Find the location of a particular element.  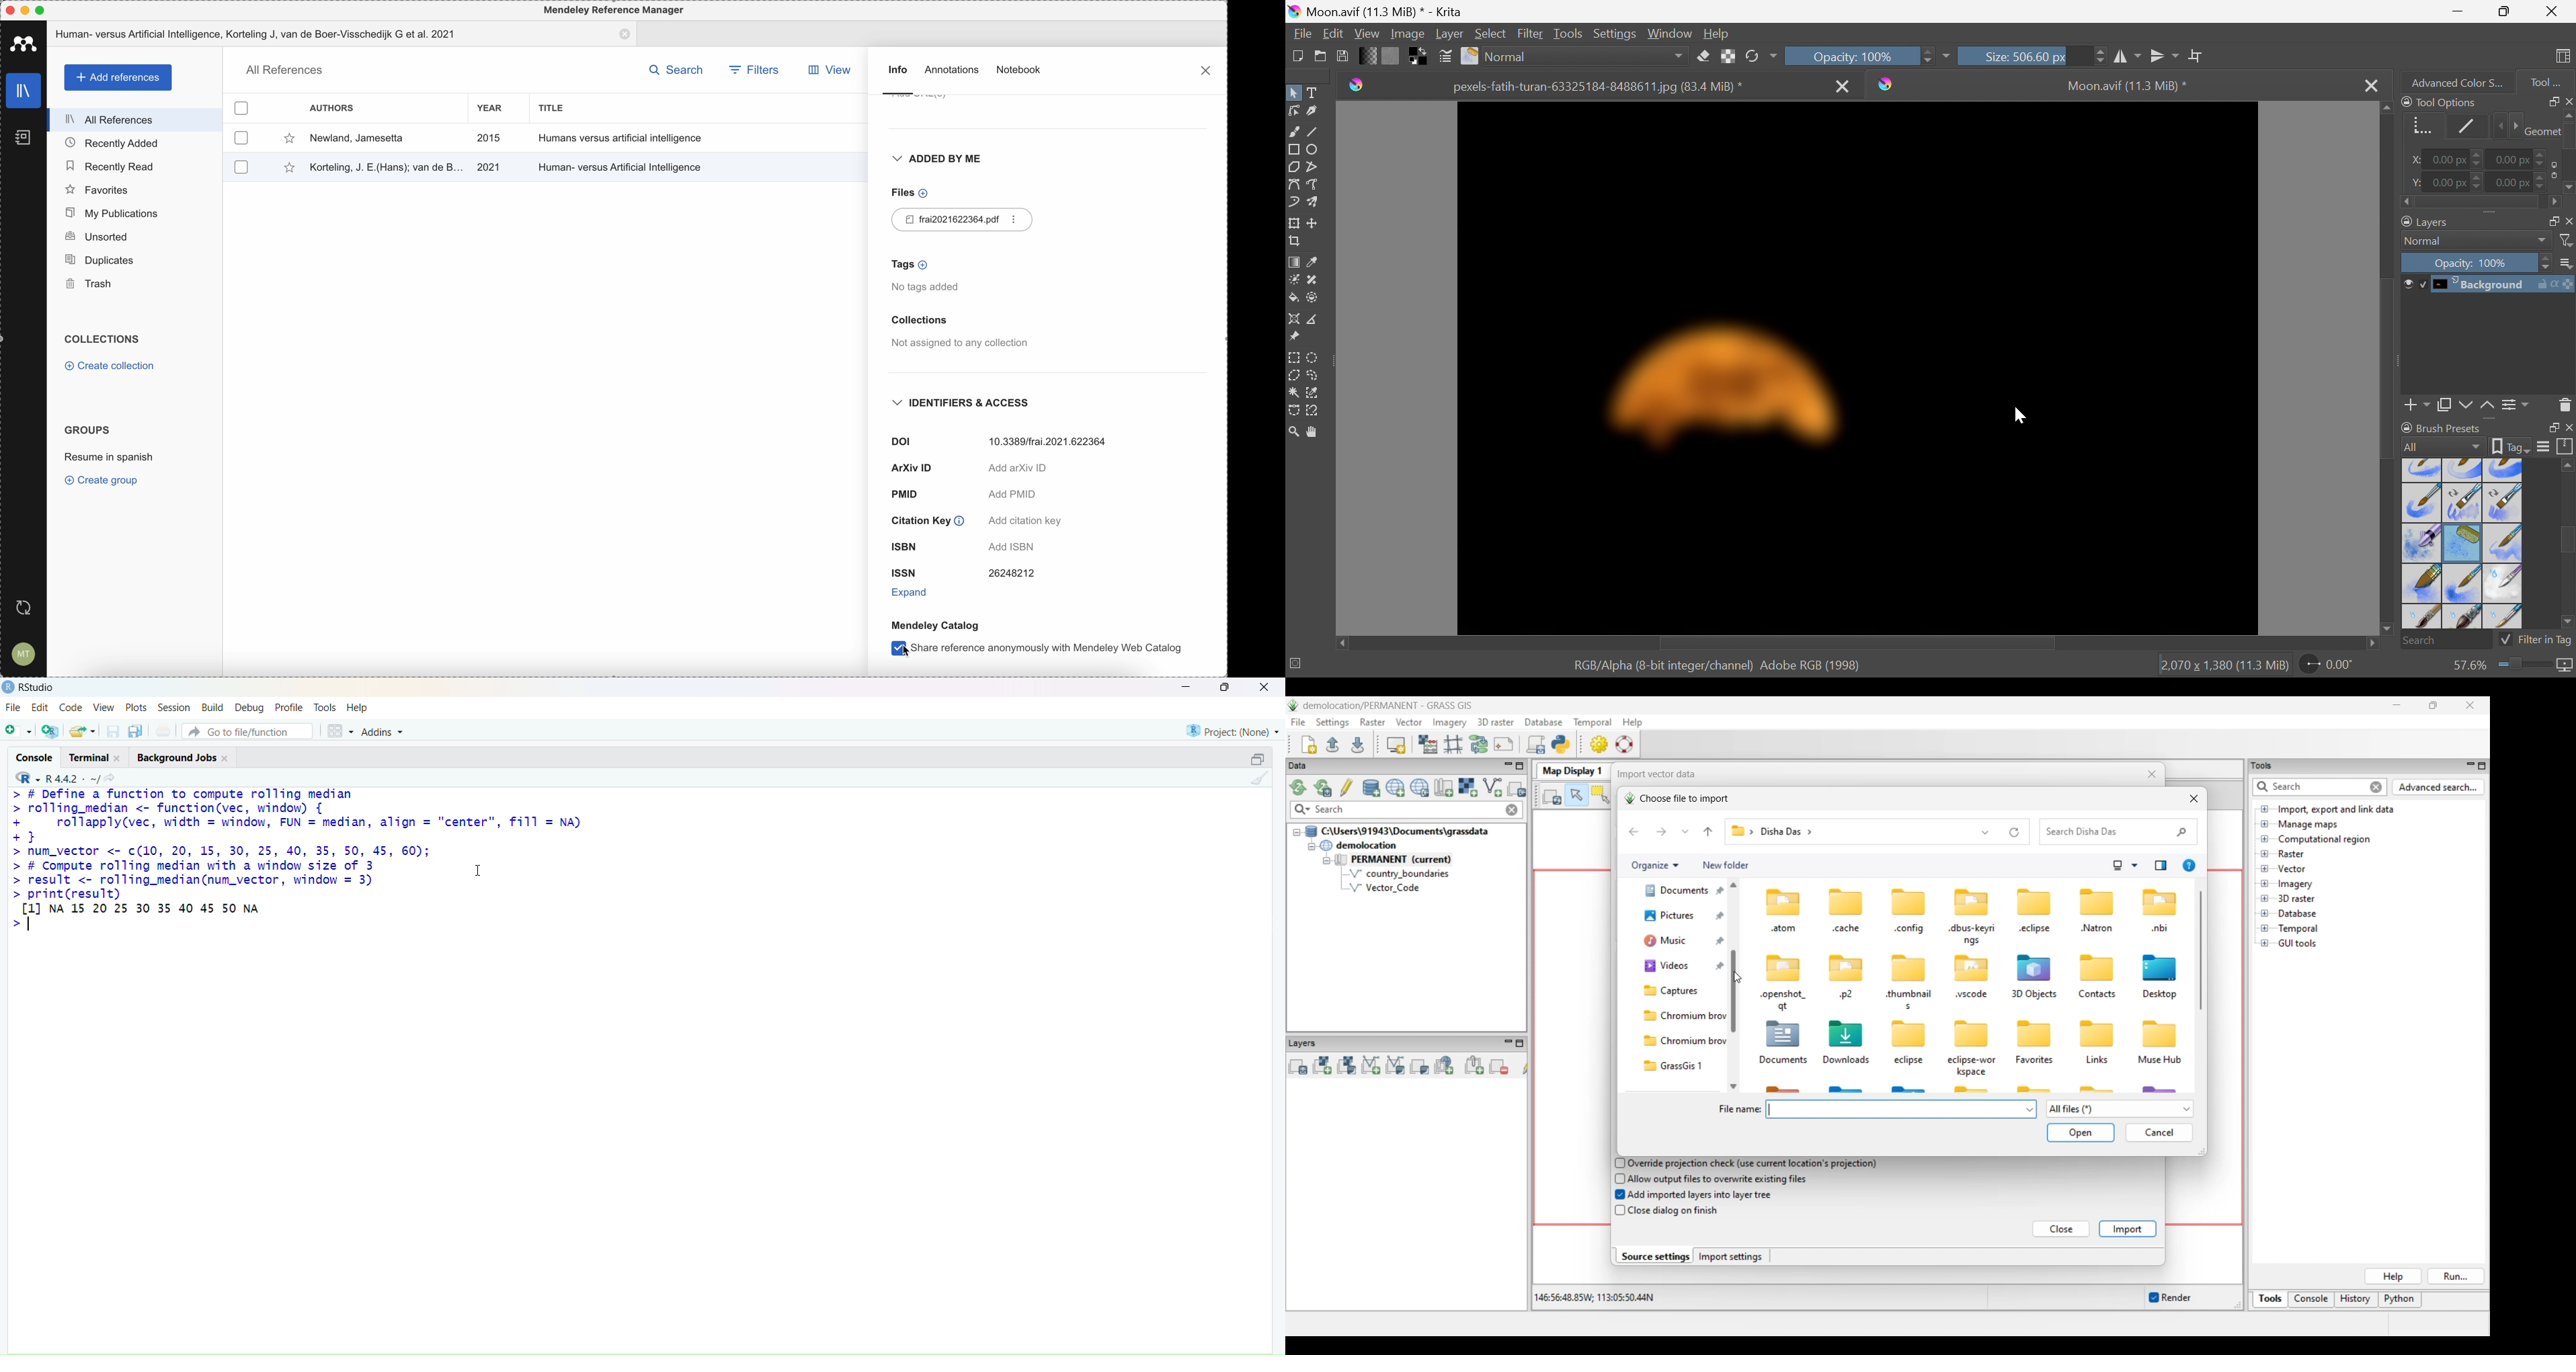

Line tool is located at coordinates (1313, 128).